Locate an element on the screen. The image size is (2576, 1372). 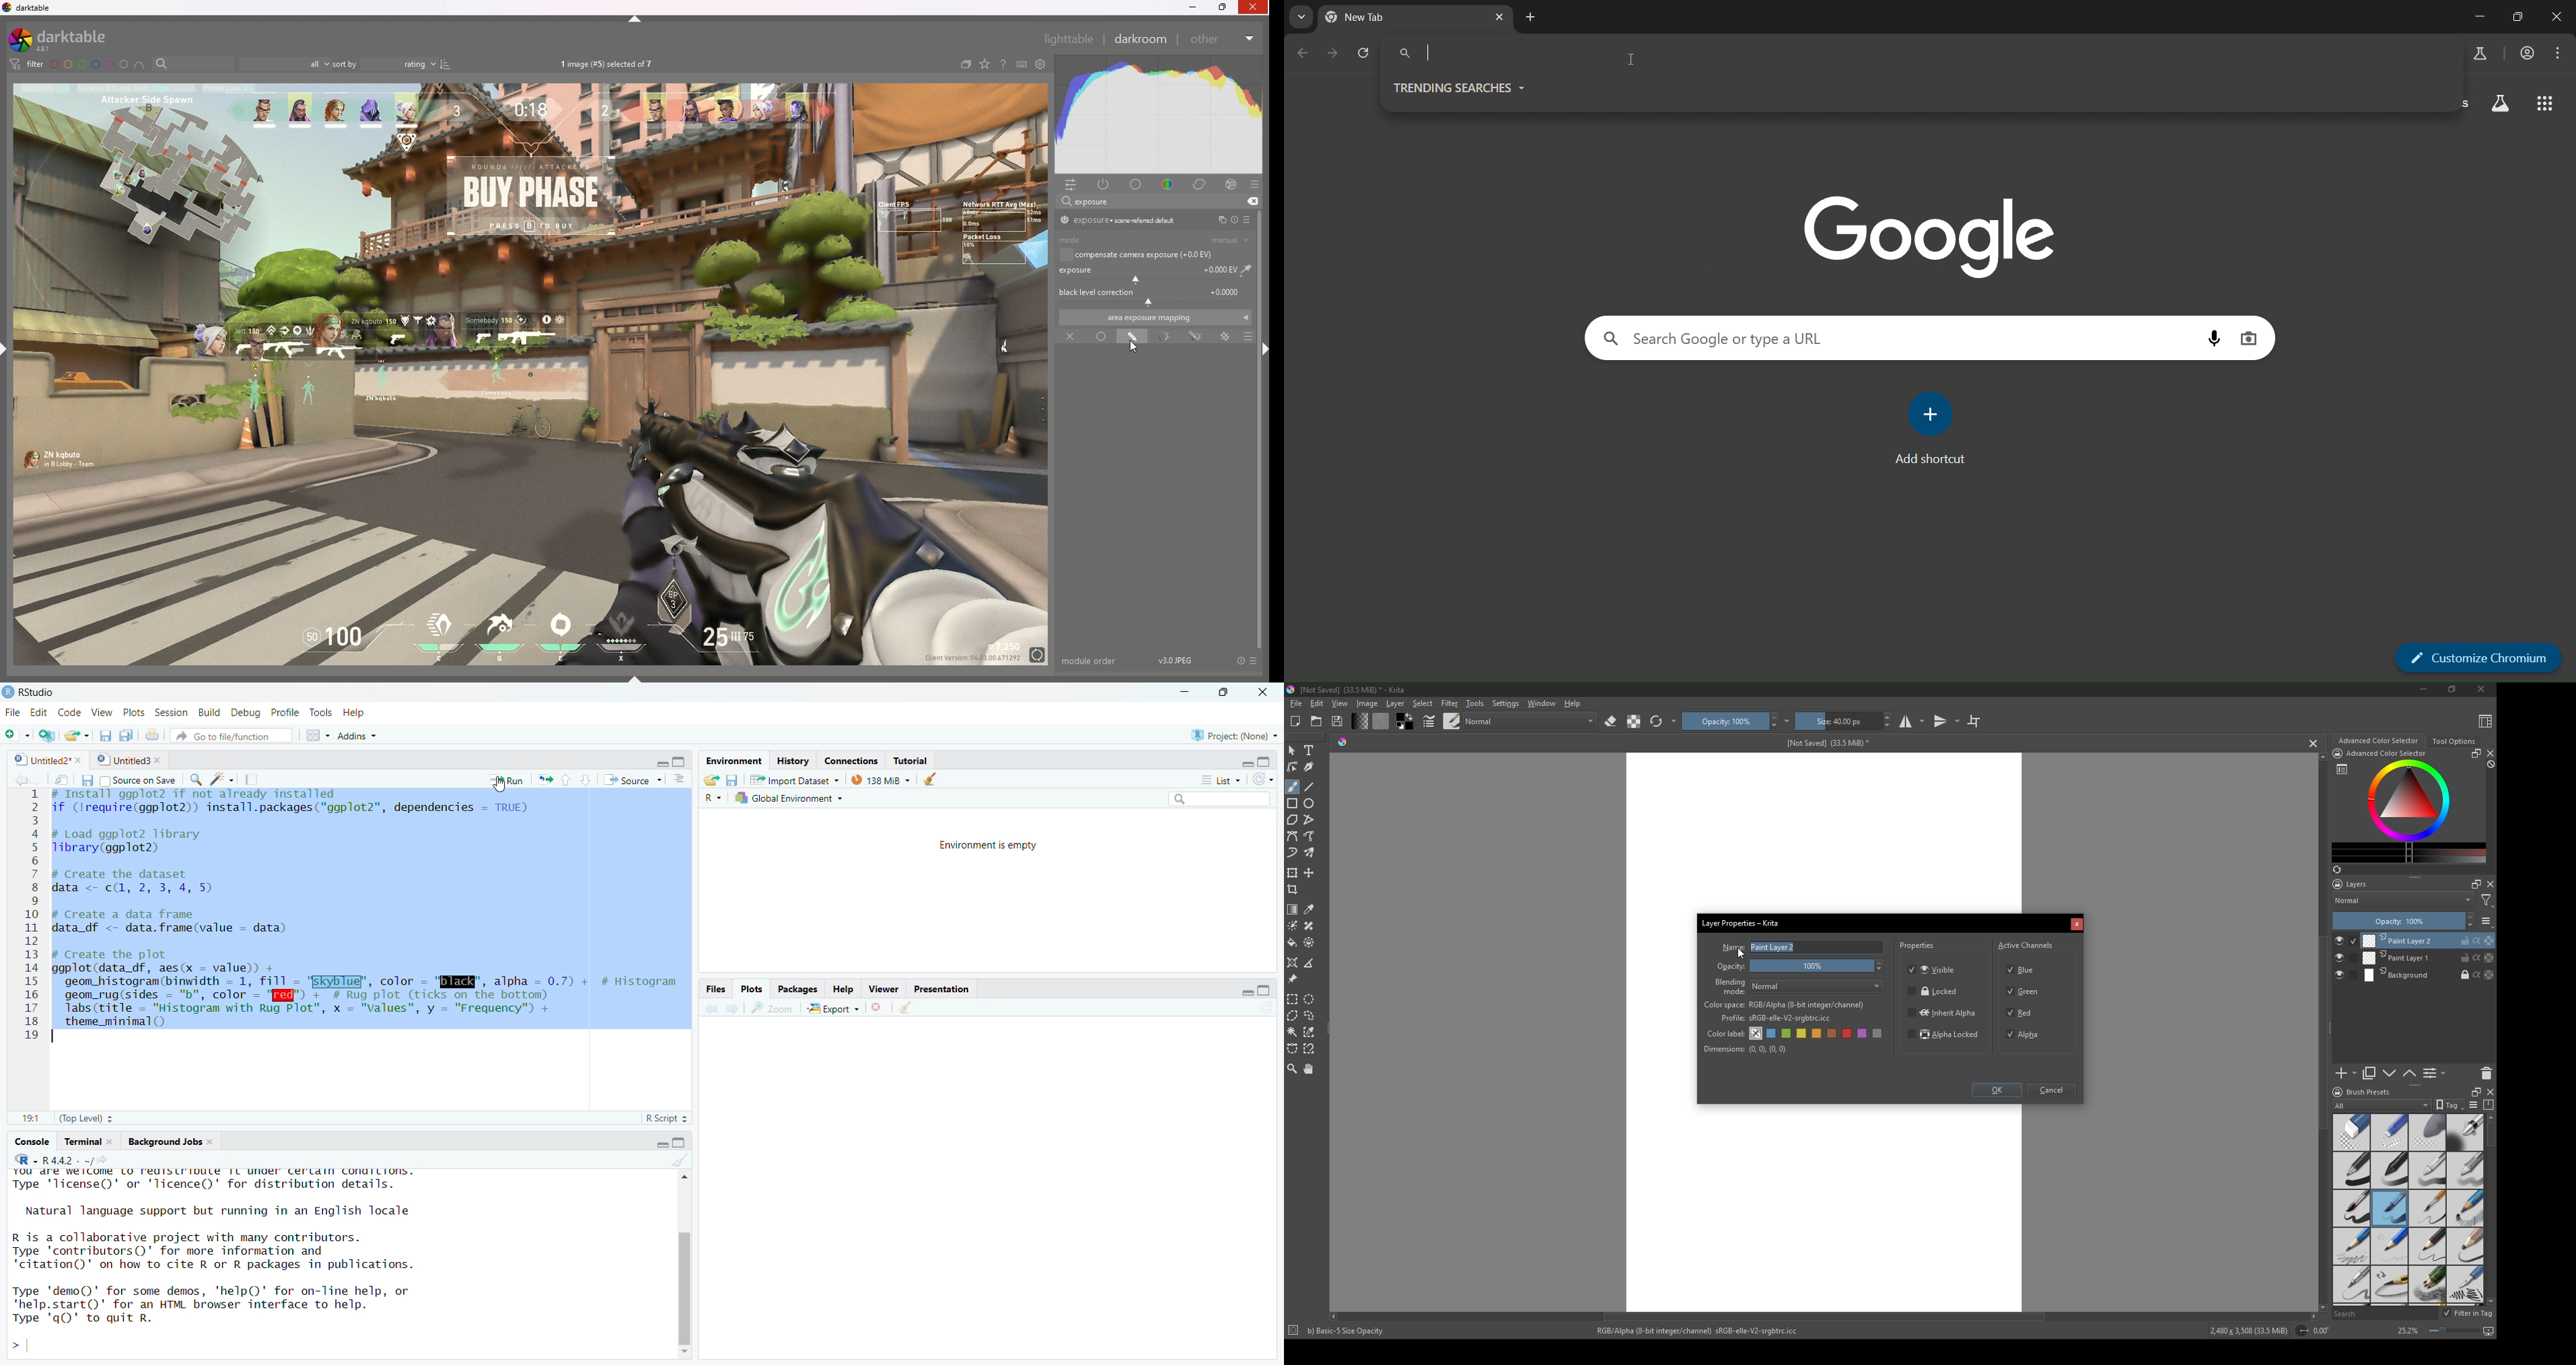
Open is located at coordinates (710, 780).